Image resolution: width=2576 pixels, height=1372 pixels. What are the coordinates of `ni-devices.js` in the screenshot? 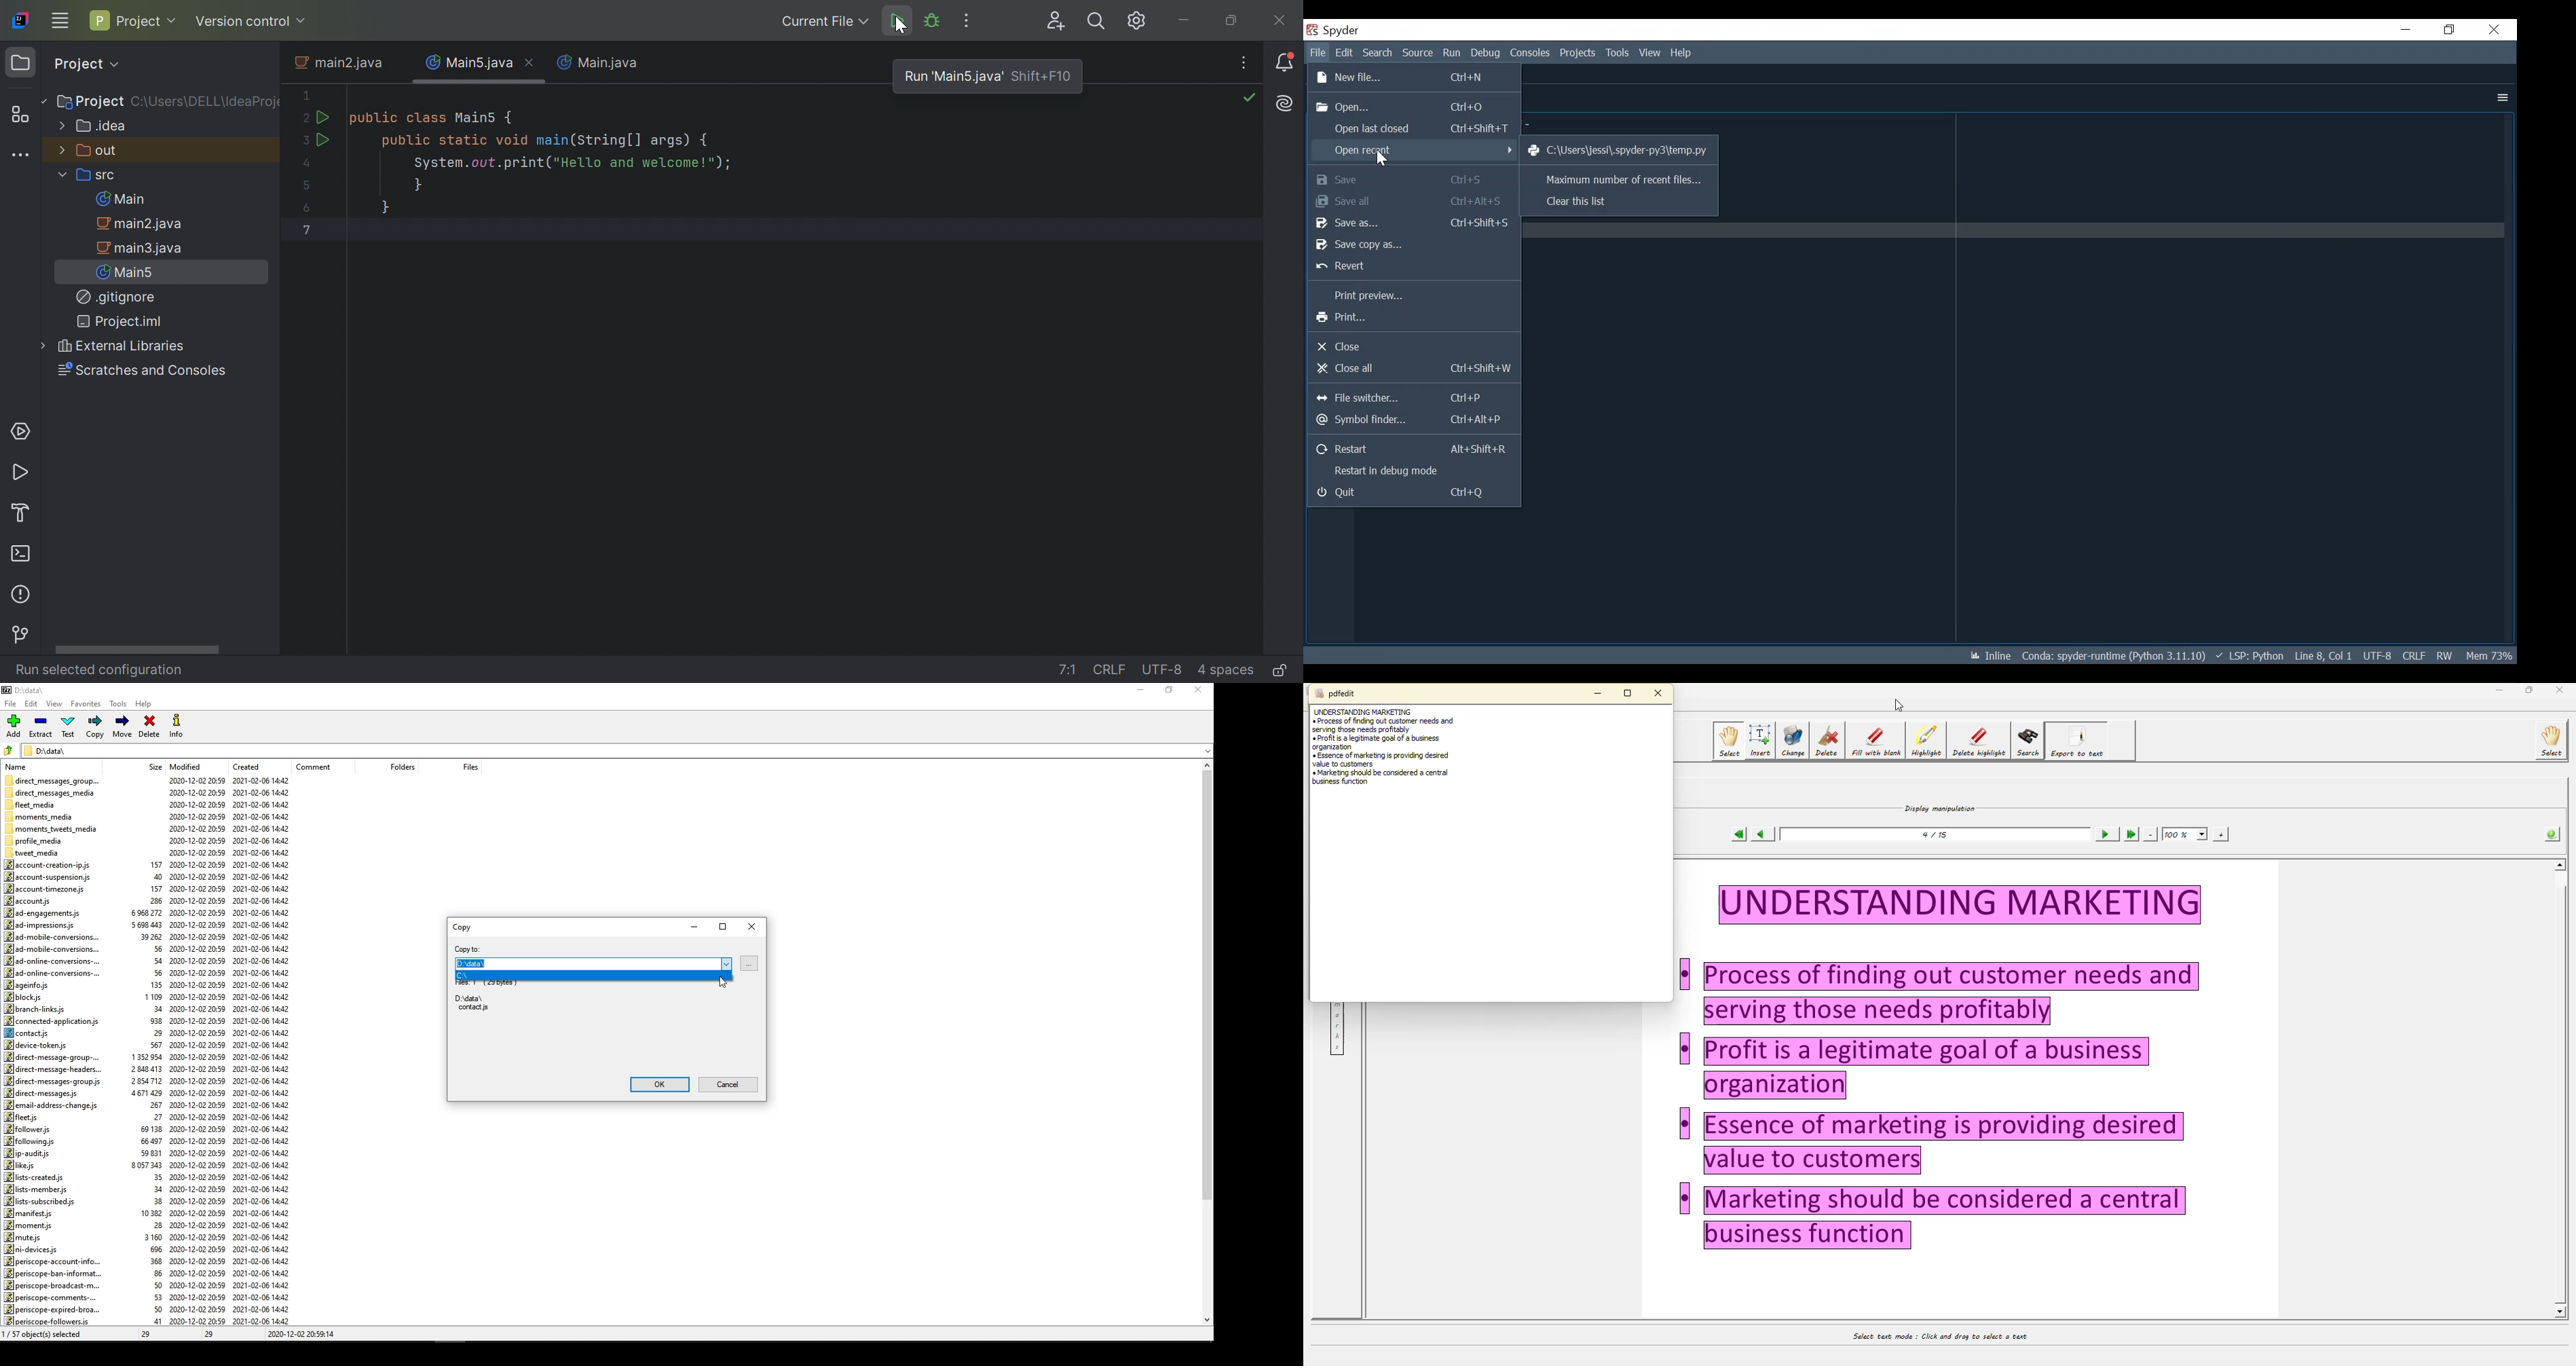 It's located at (34, 1248).